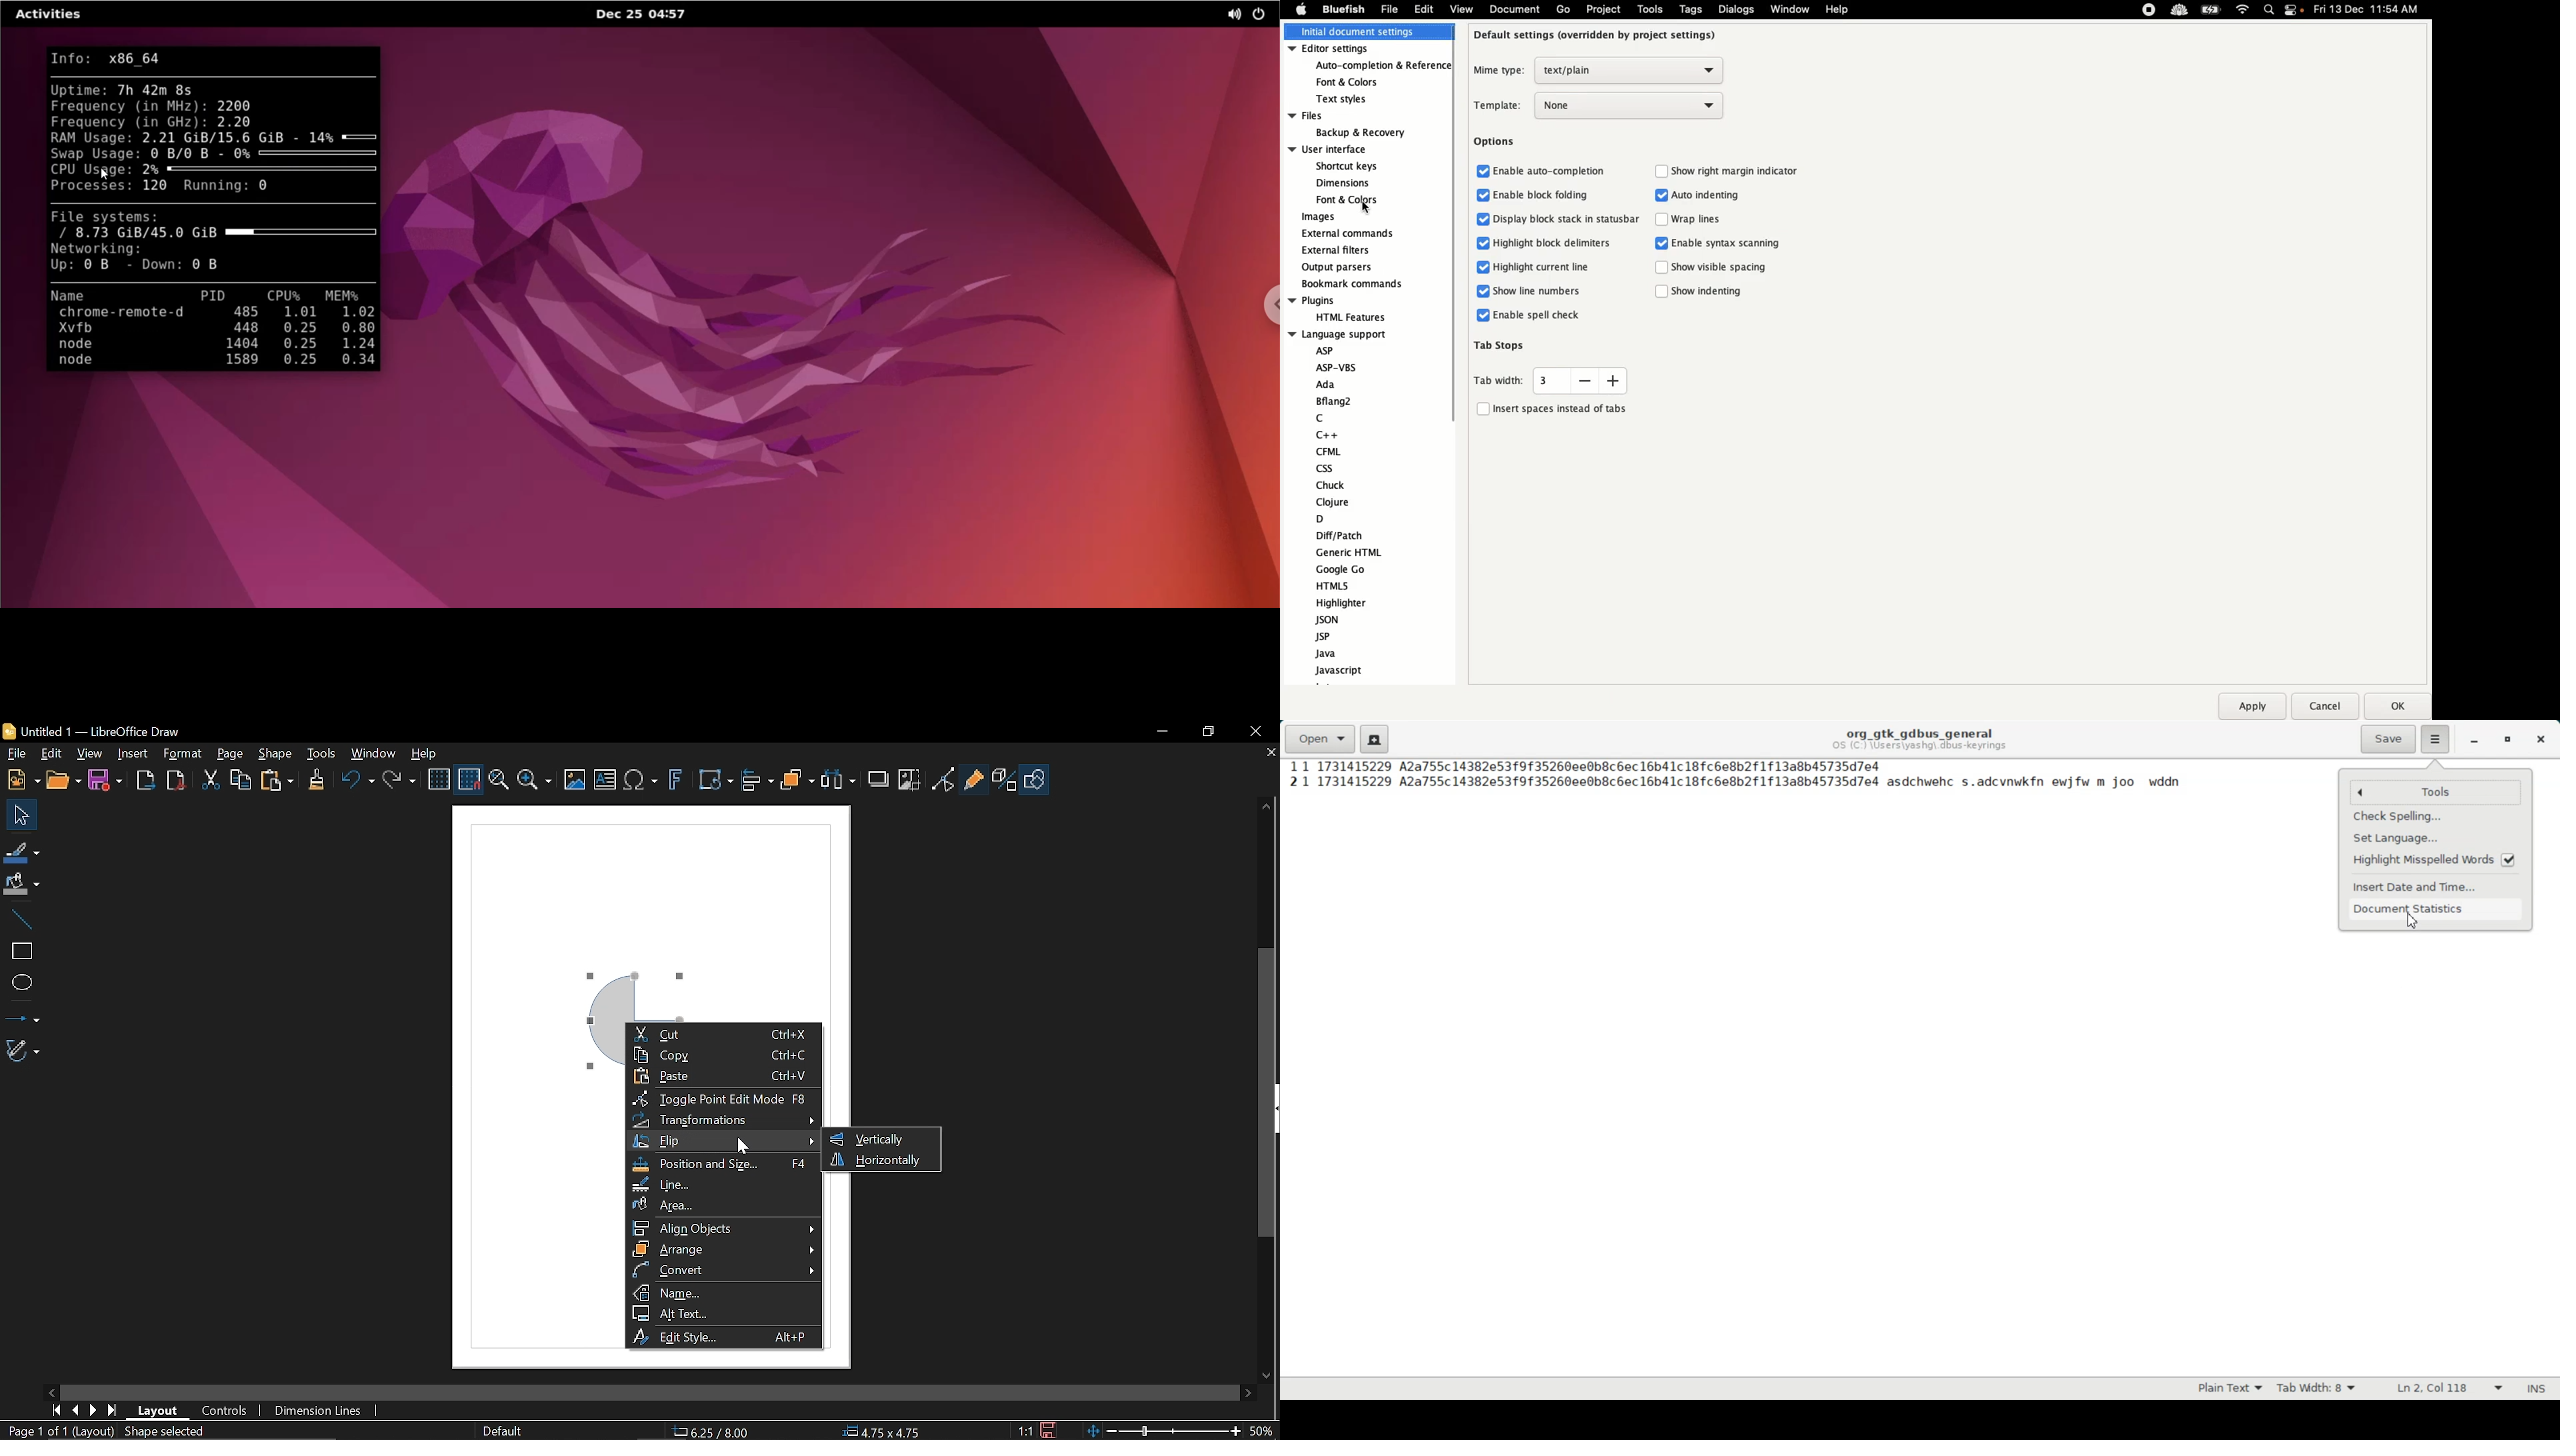 The height and width of the screenshot is (1456, 2576). What do you see at coordinates (724, 1271) in the screenshot?
I see `Convert` at bounding box center [724, 1271].